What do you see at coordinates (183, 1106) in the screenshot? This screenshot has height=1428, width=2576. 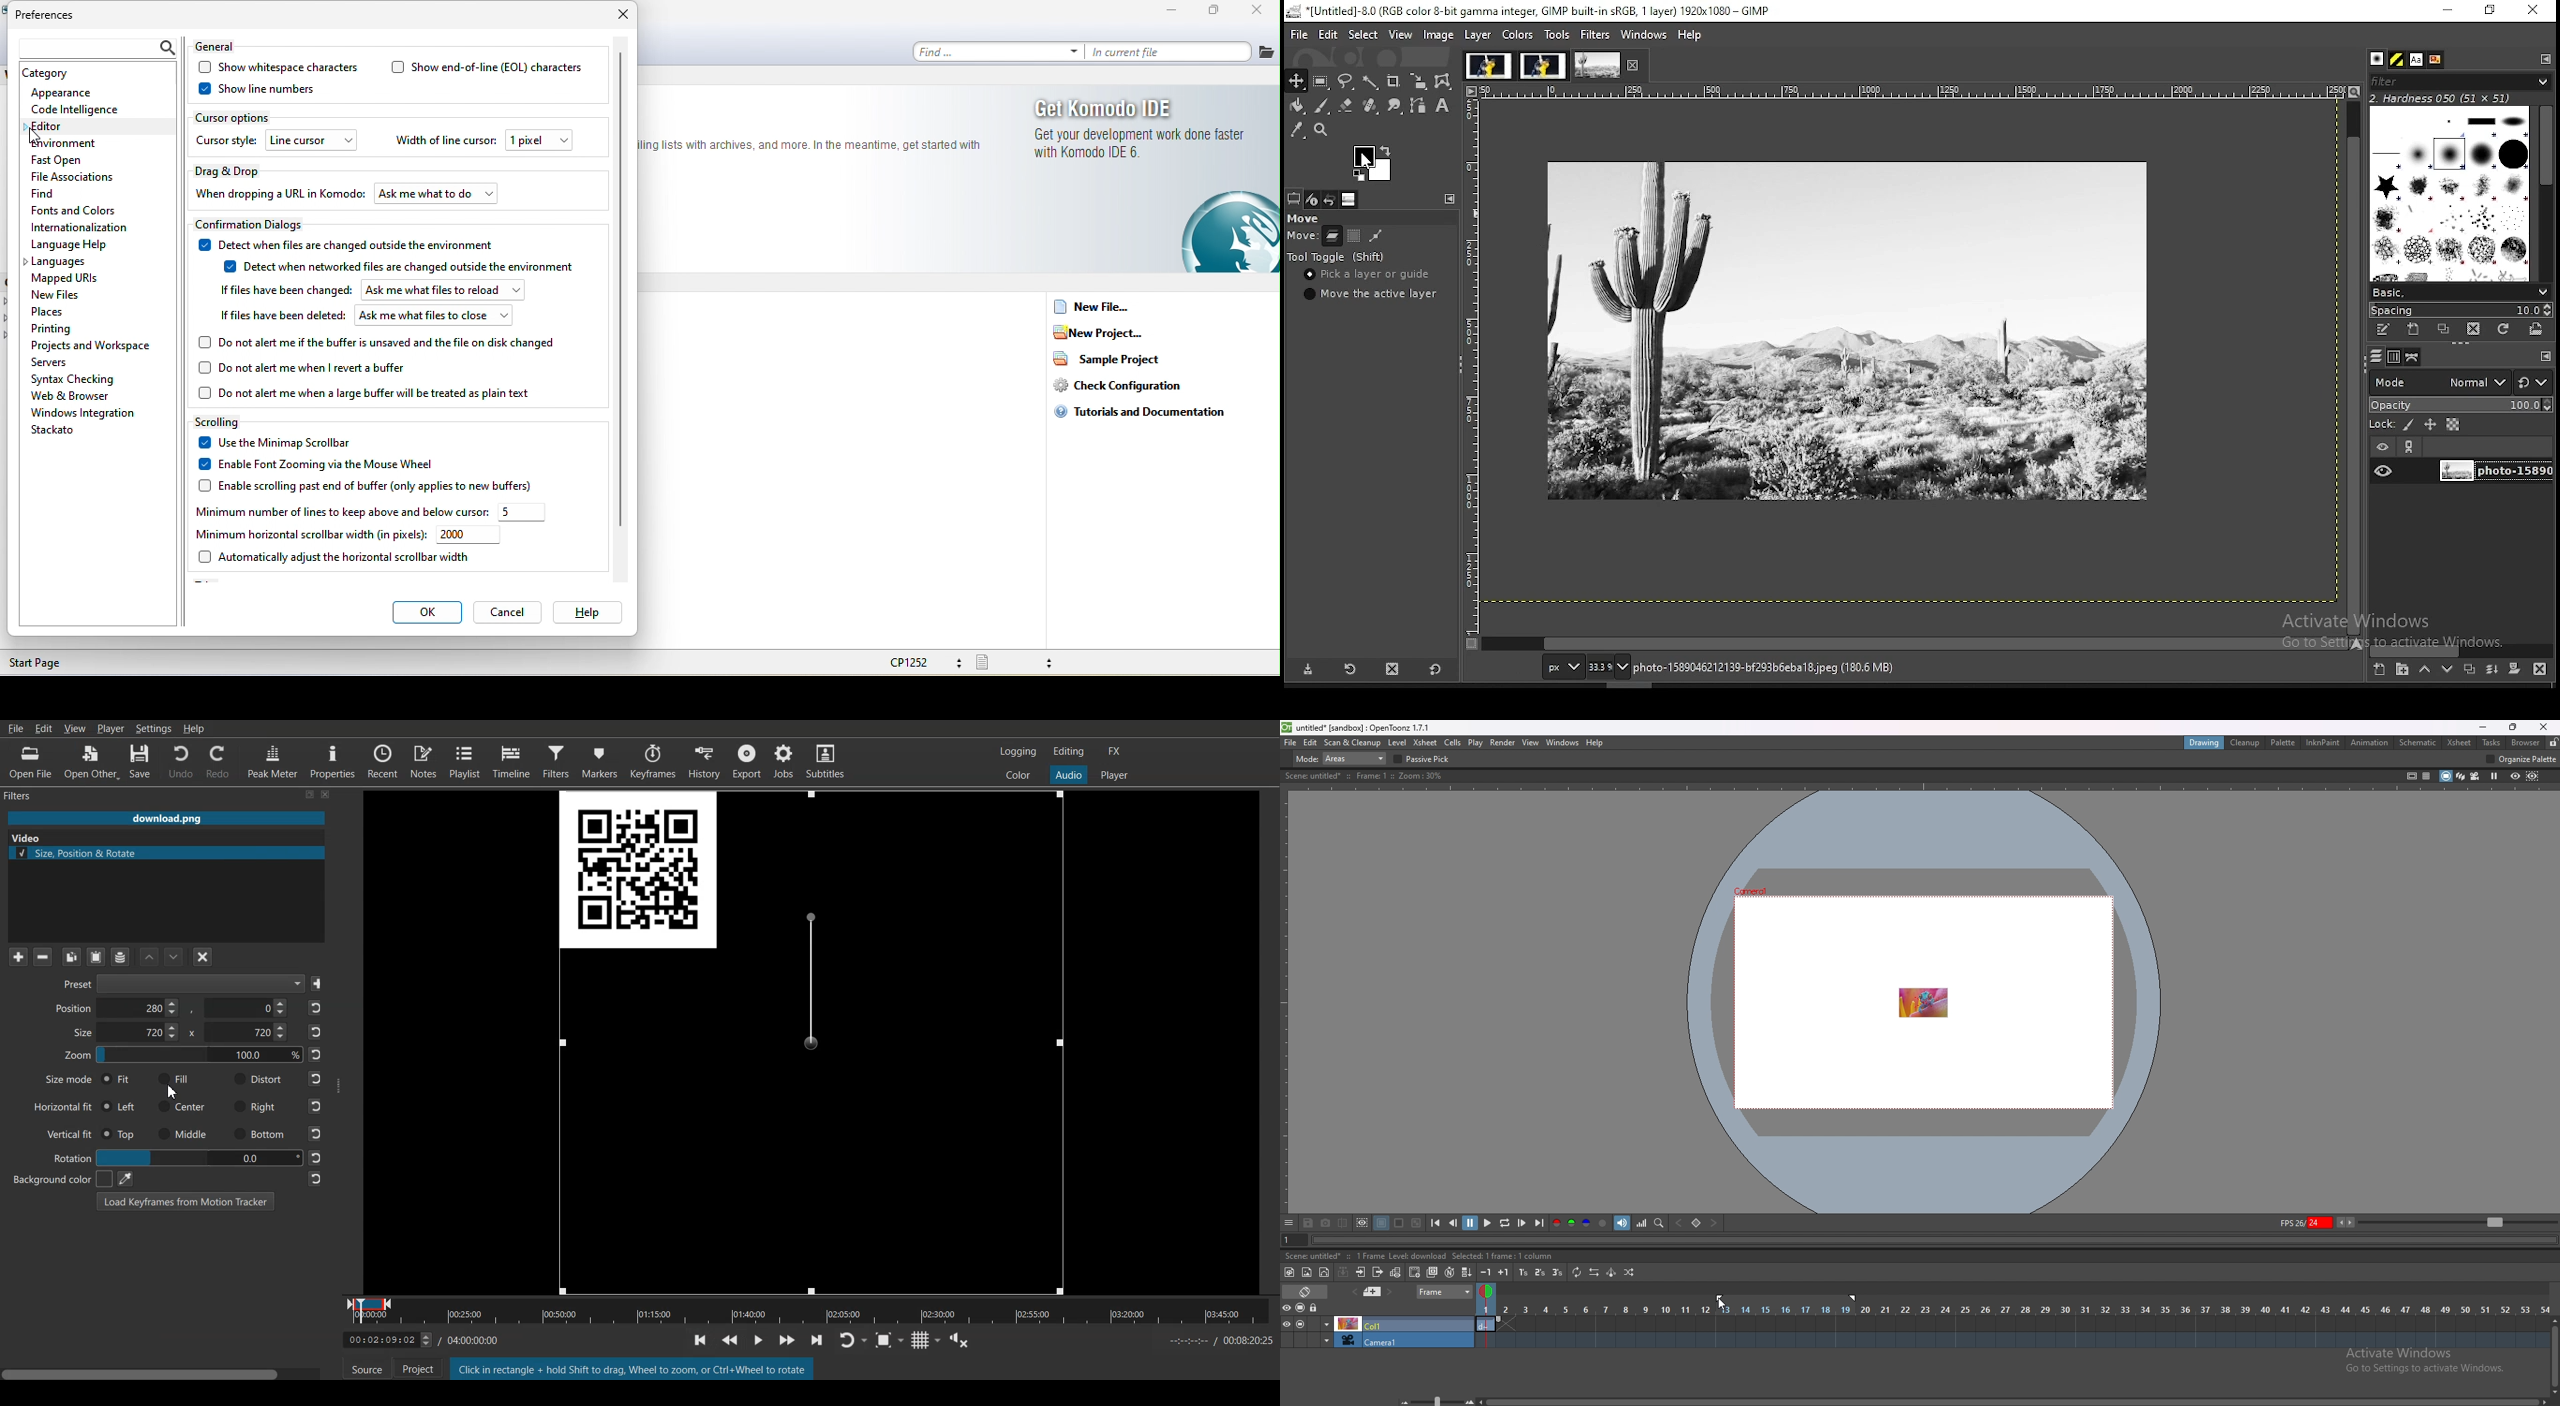 I see `Center` at bounding box center [183, 1106].